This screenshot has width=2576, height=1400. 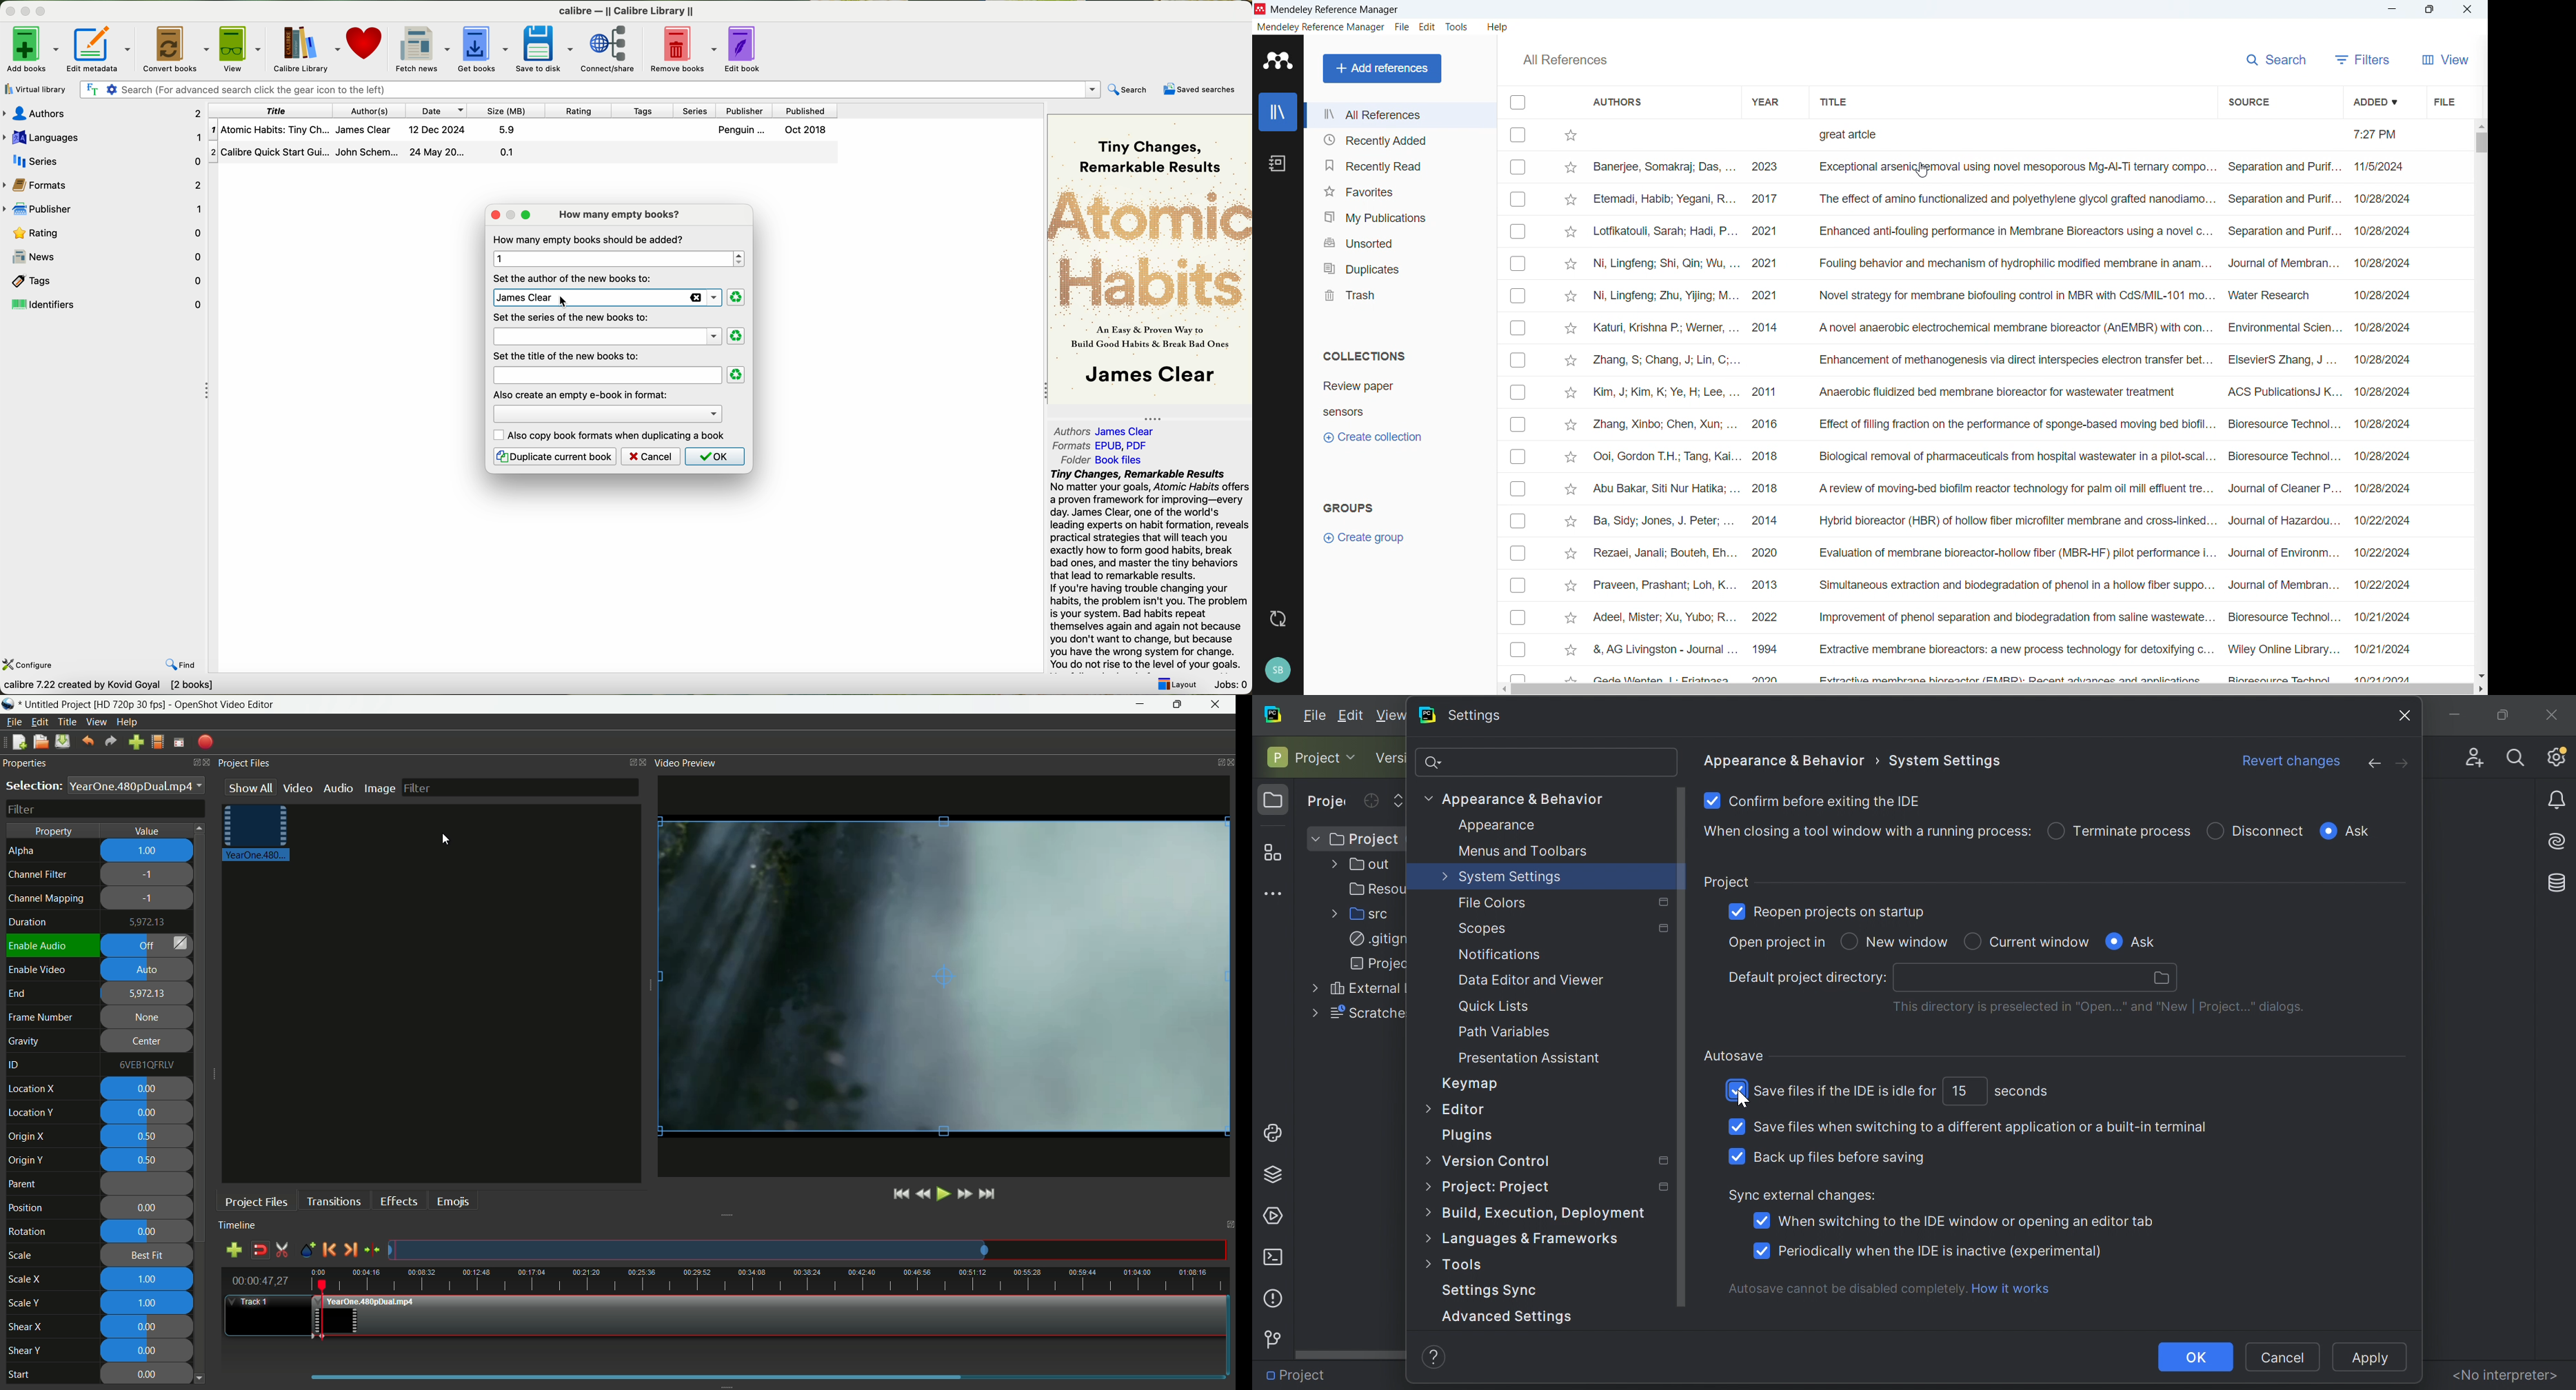 I want to click on play or pause, so click(x=880, y=1195).